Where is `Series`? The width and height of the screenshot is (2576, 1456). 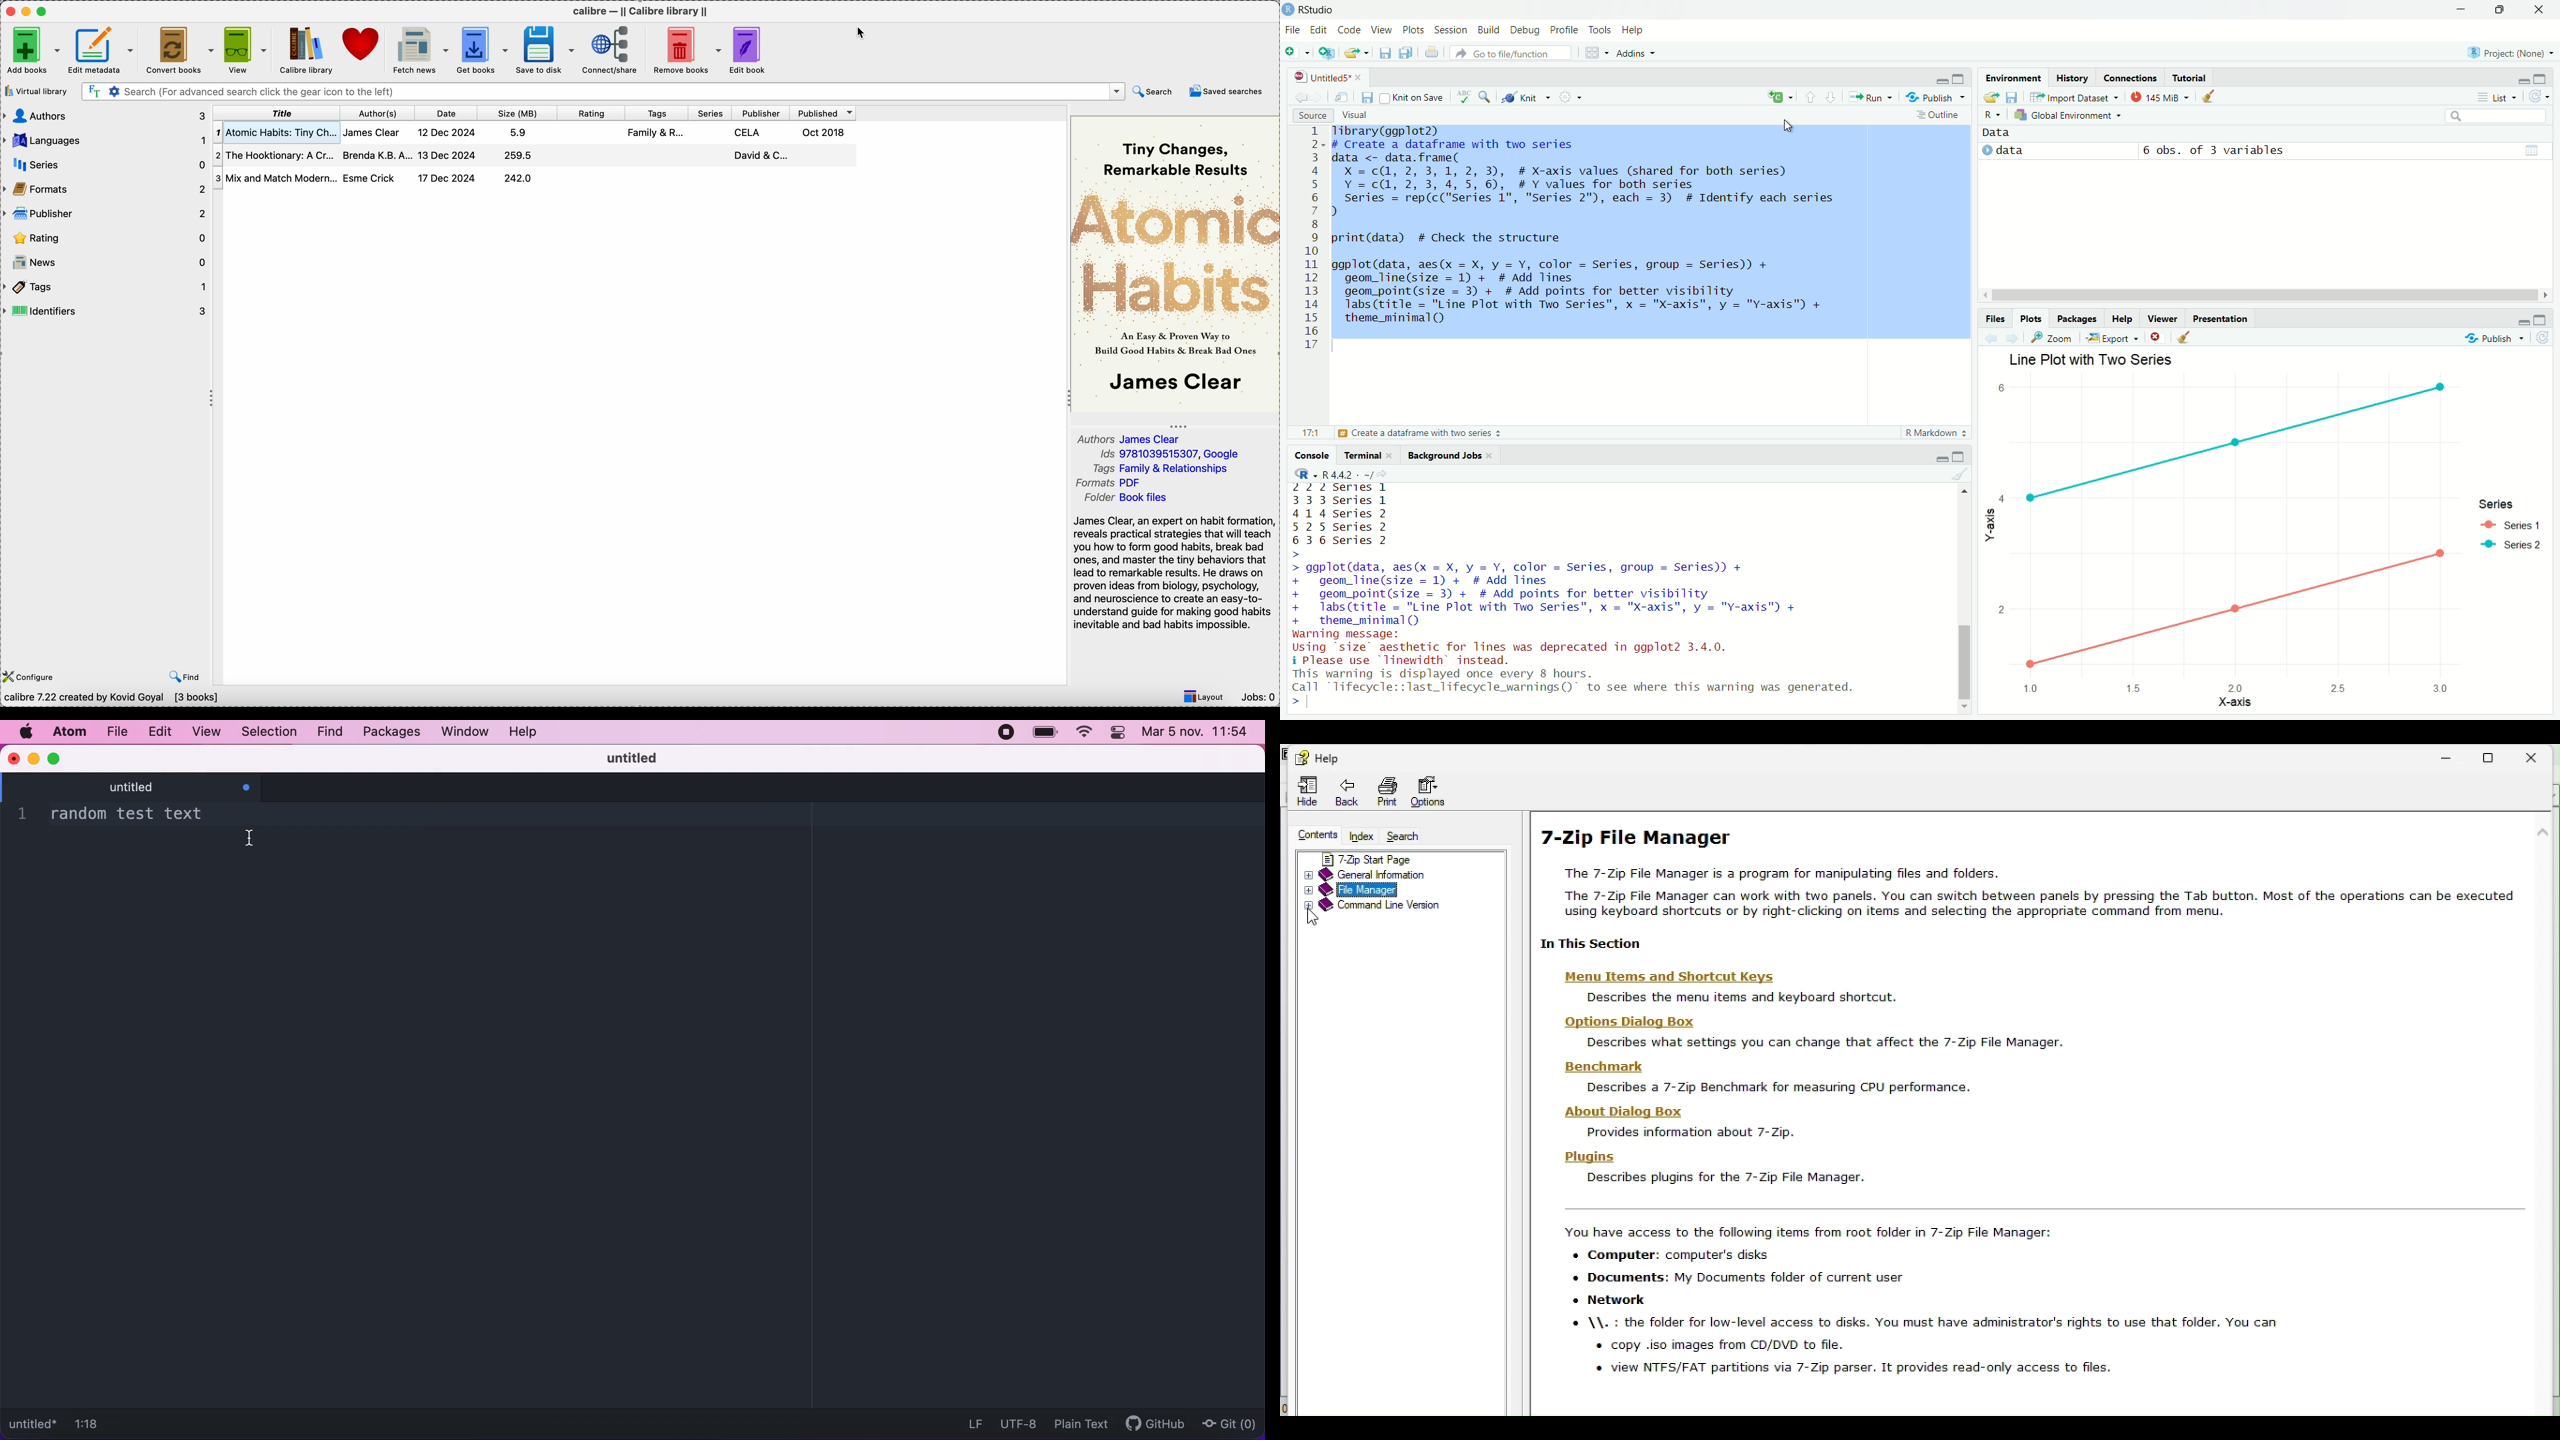 Series is located at coordinates (2516, 523).